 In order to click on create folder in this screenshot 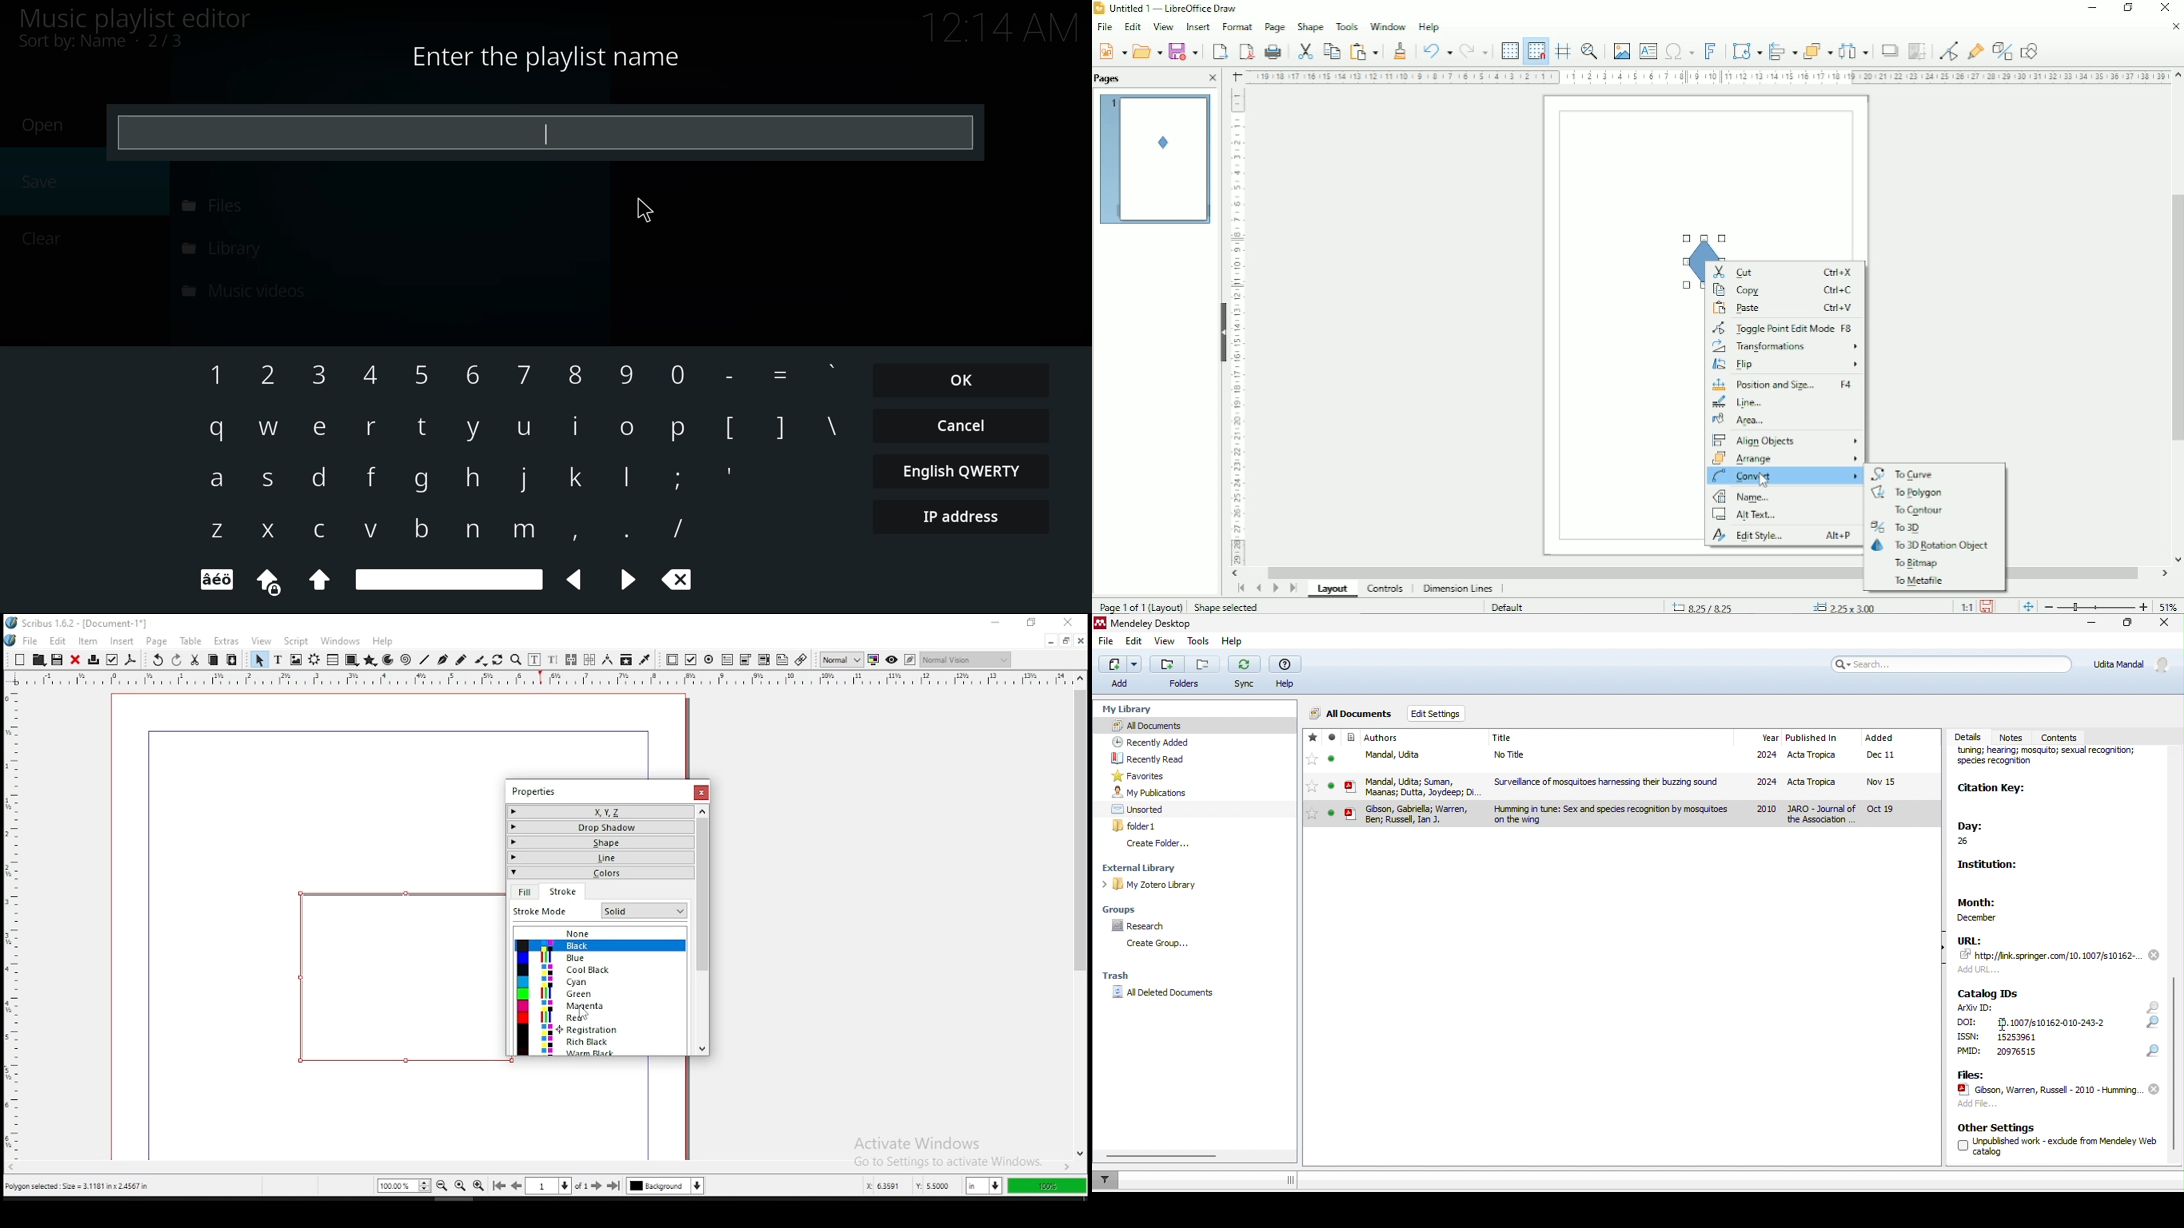, I will do `click(1159, 844)`.